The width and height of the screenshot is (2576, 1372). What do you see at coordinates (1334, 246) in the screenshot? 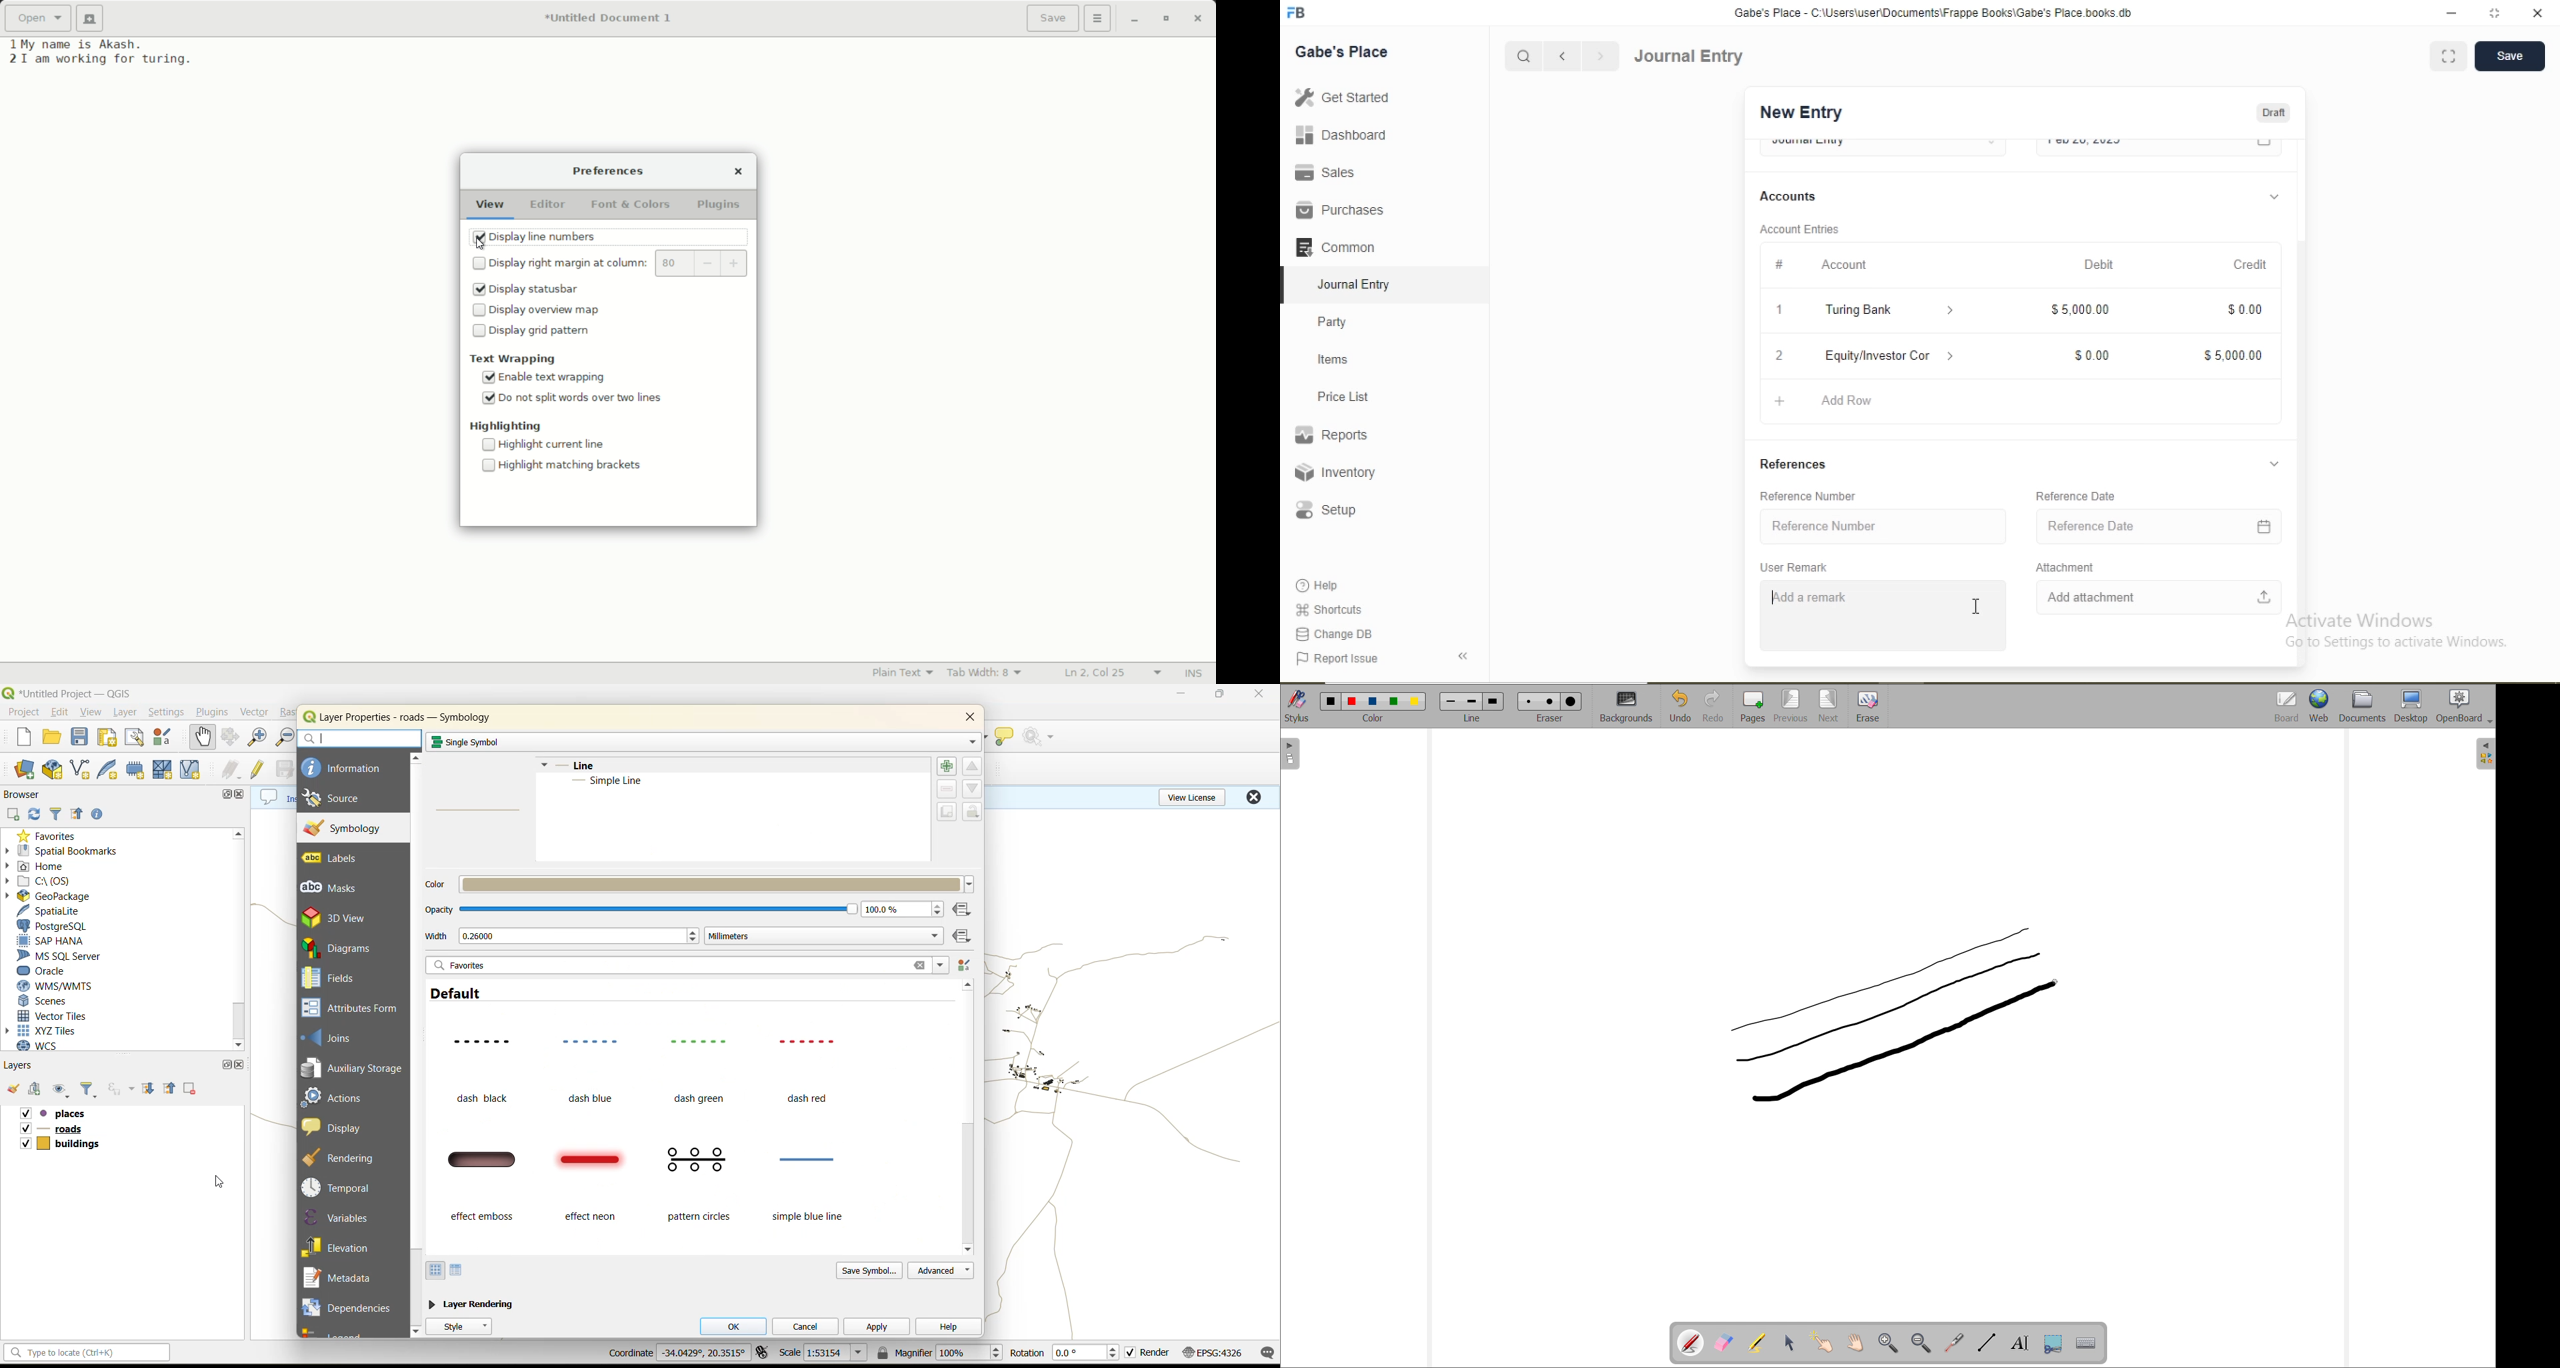
I see `Common` at bounding box center [1334, 246].